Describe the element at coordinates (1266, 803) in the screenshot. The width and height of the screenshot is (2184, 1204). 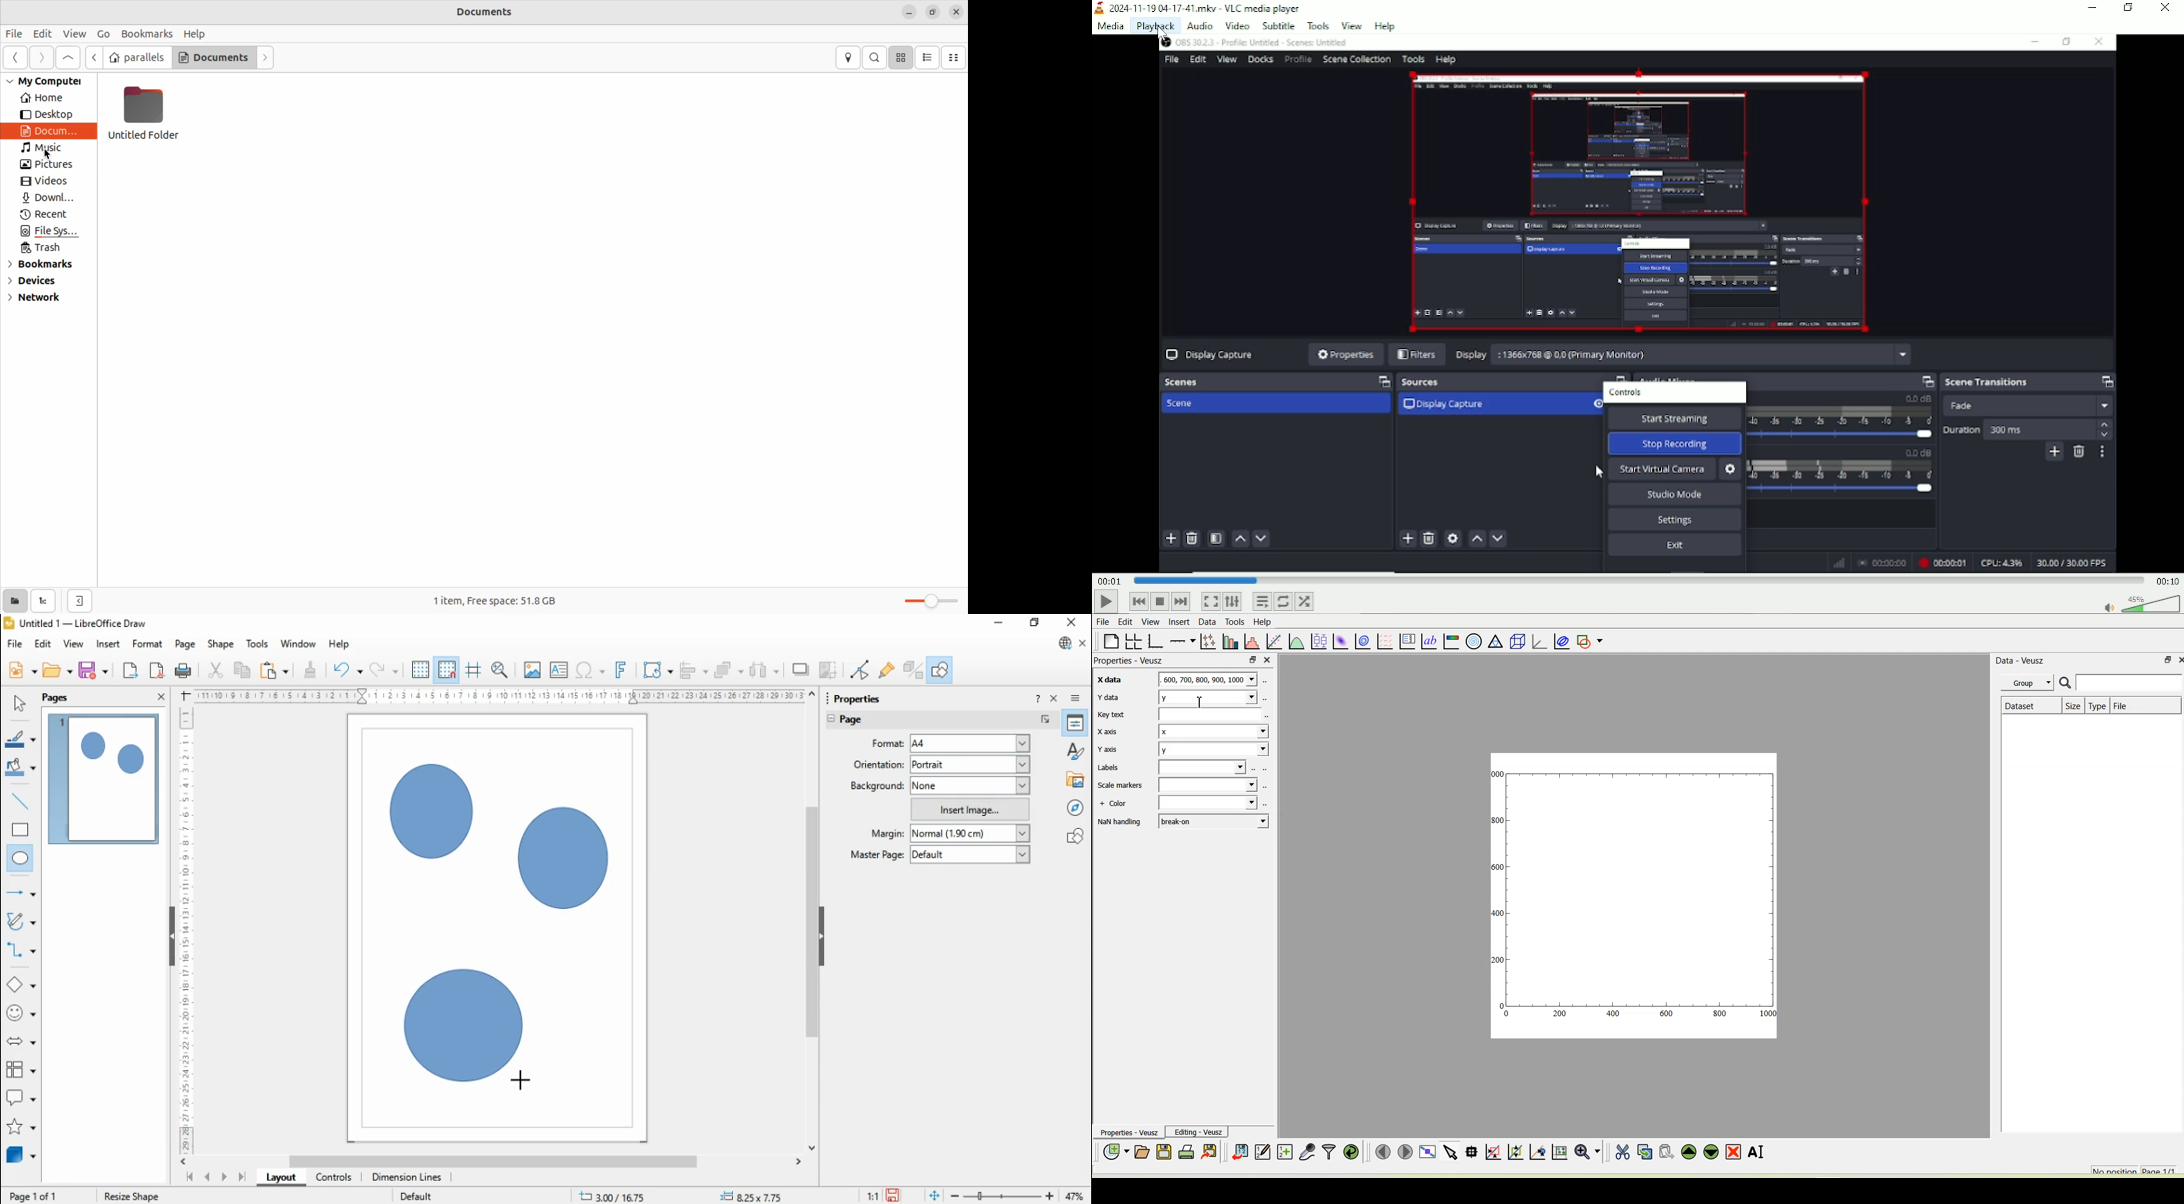
I see `select using dataset browser` at that location.